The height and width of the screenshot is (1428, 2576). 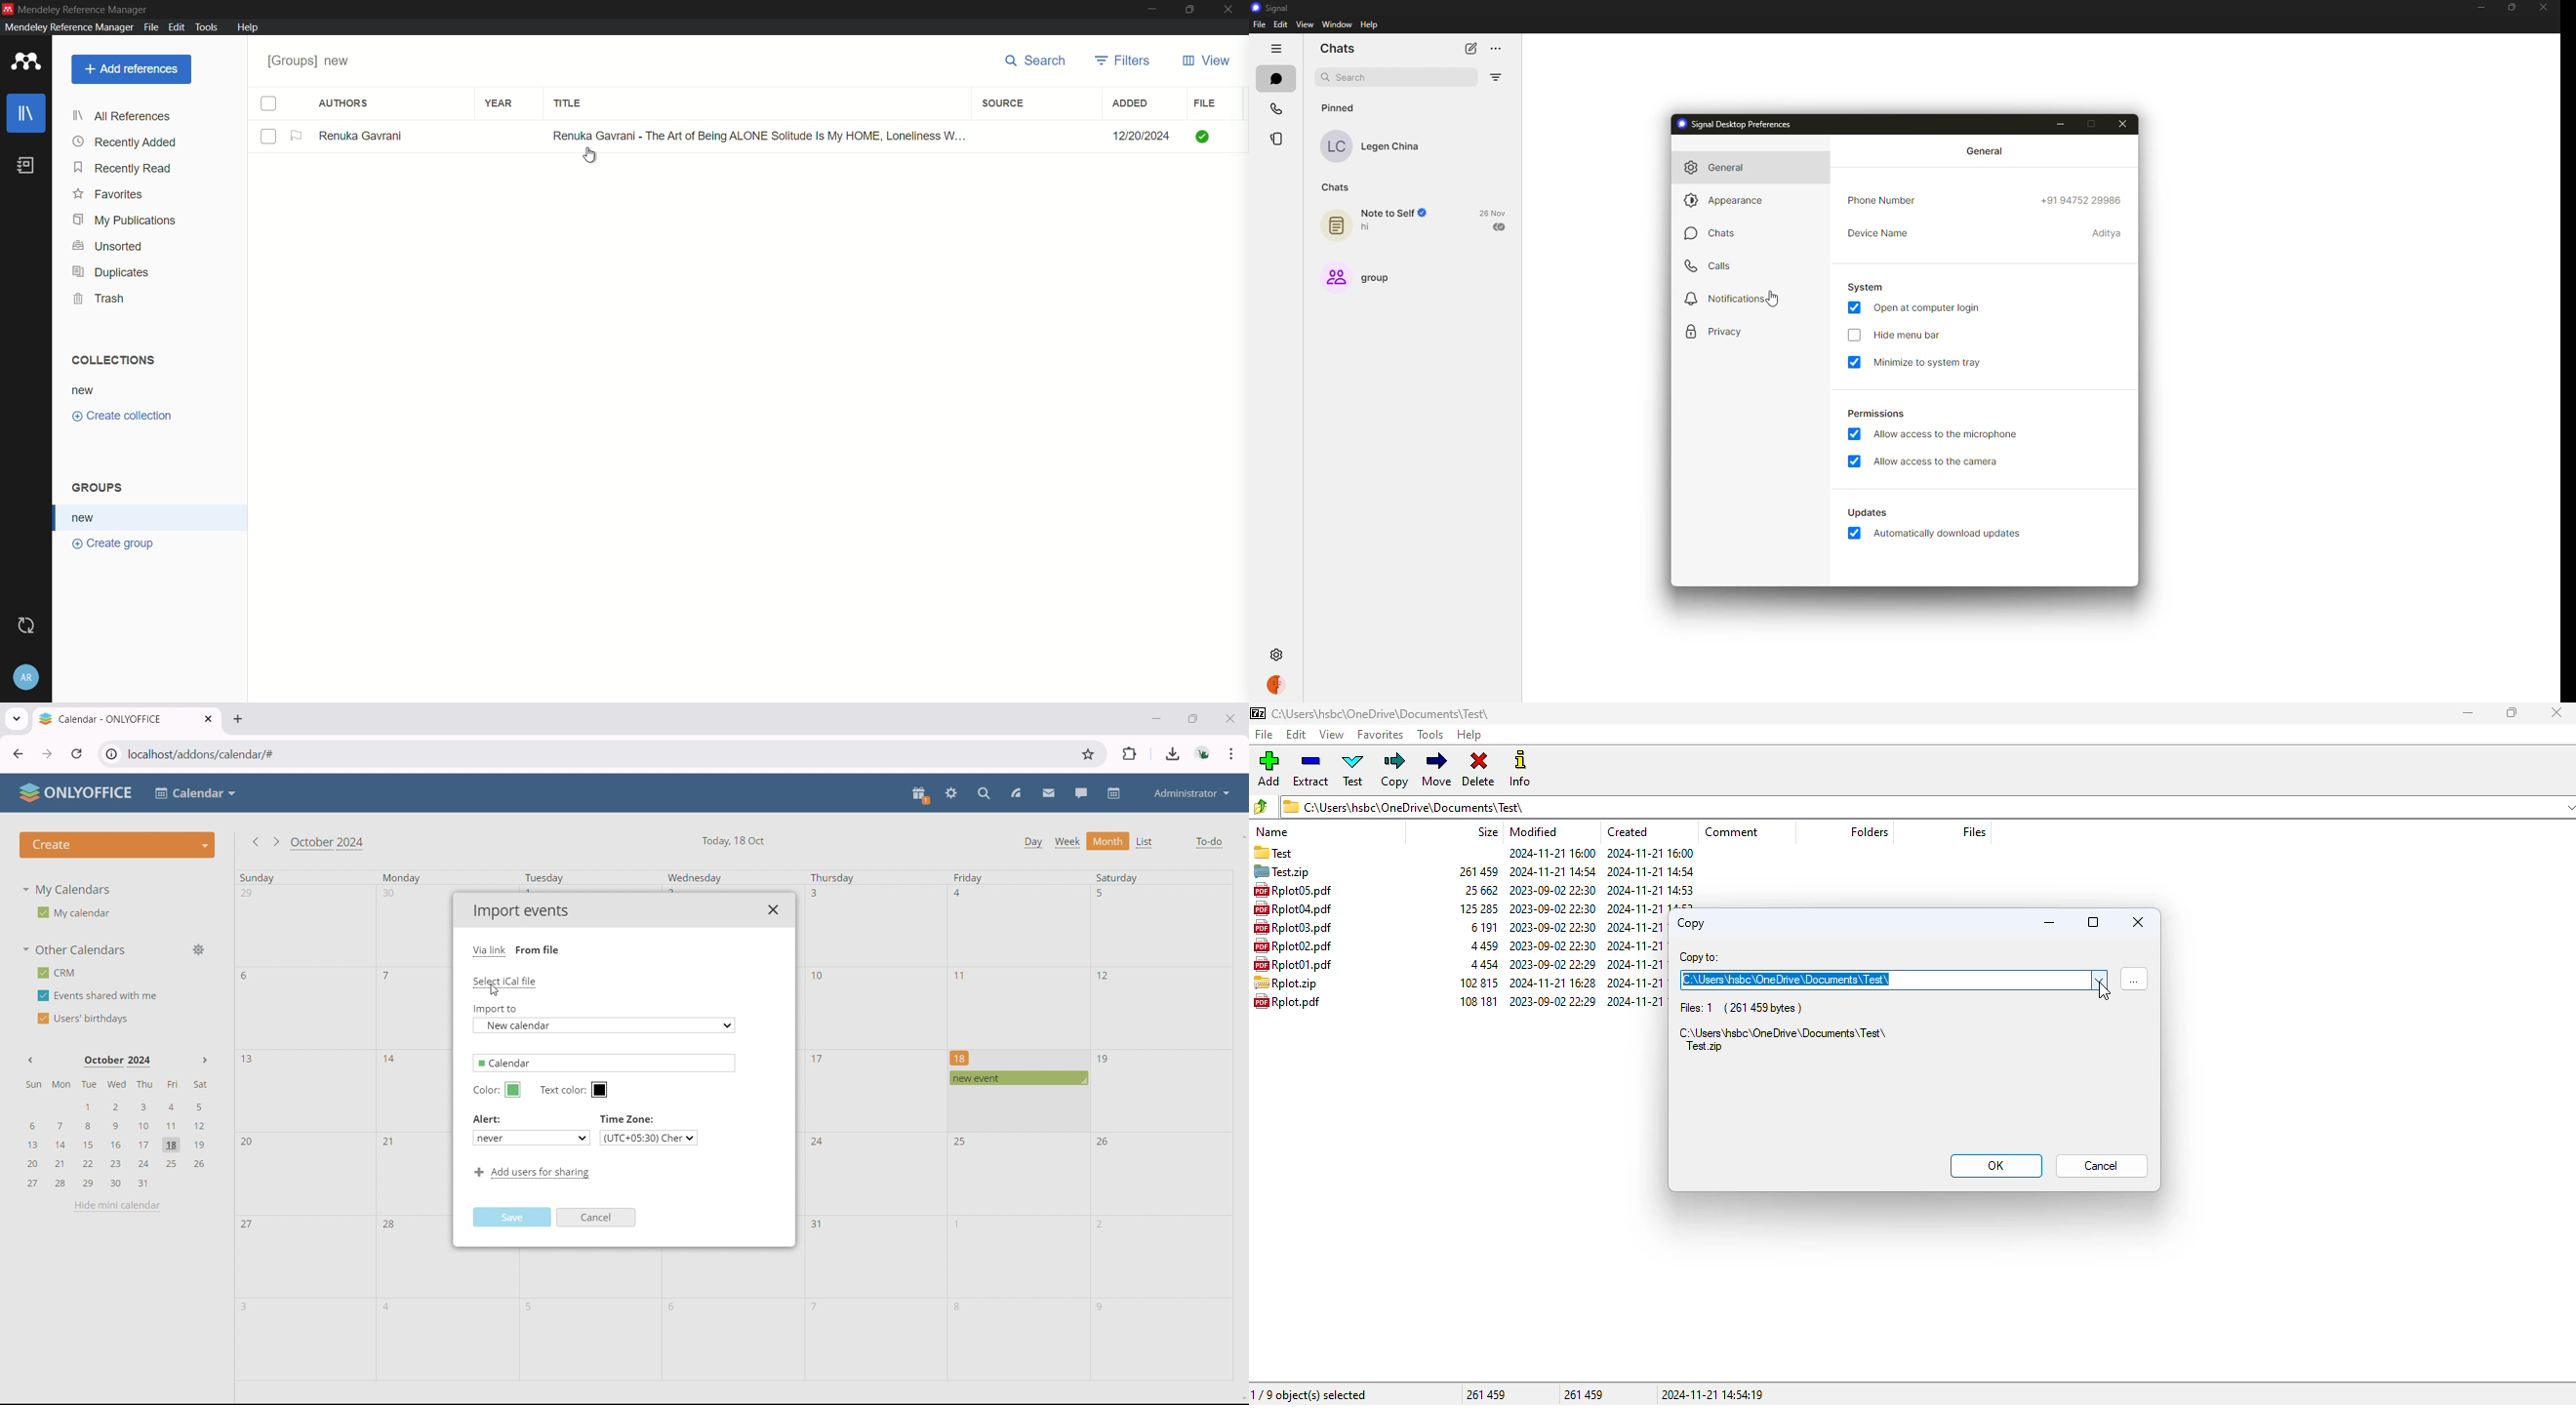 I want to click on Renuka Gavrani-The Art of Being ALONE Solitude Is My HOME, Loneliness W..., so click(x=752, y=134).